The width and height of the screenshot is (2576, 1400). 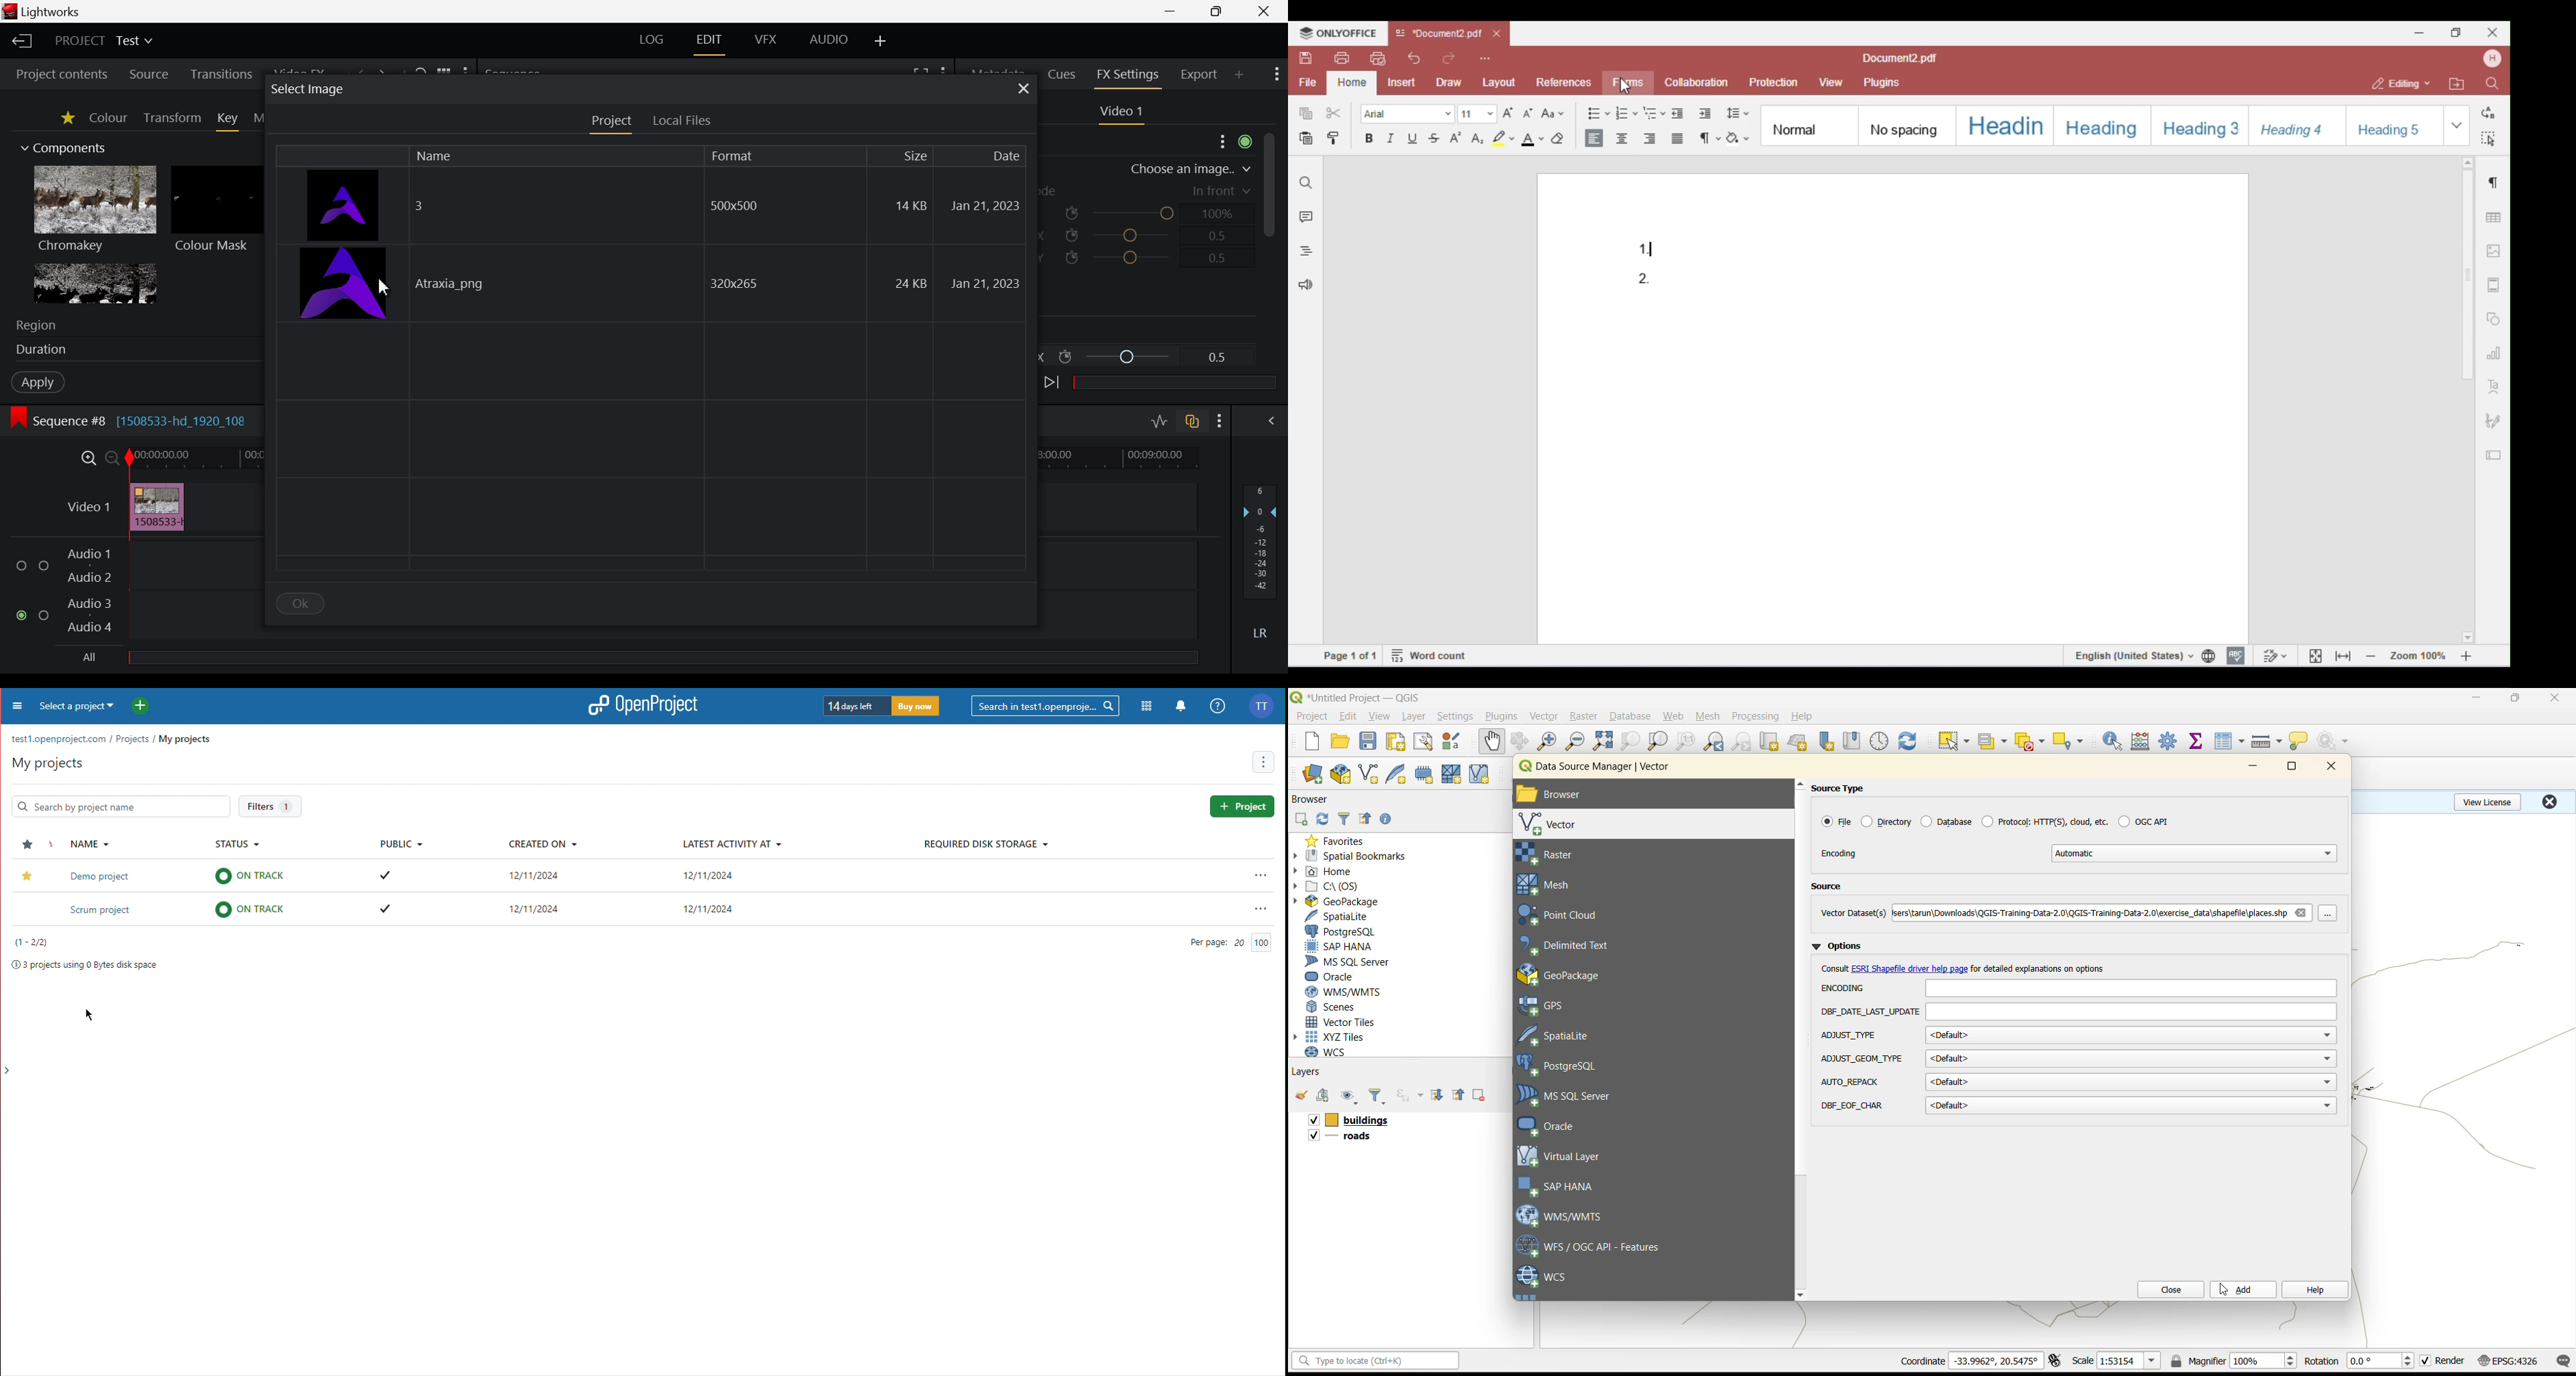 What do you see at coordinates (1350, 856) in the screenshot?
I see `spatial bookmarks` at bounding box center [1350, 856].